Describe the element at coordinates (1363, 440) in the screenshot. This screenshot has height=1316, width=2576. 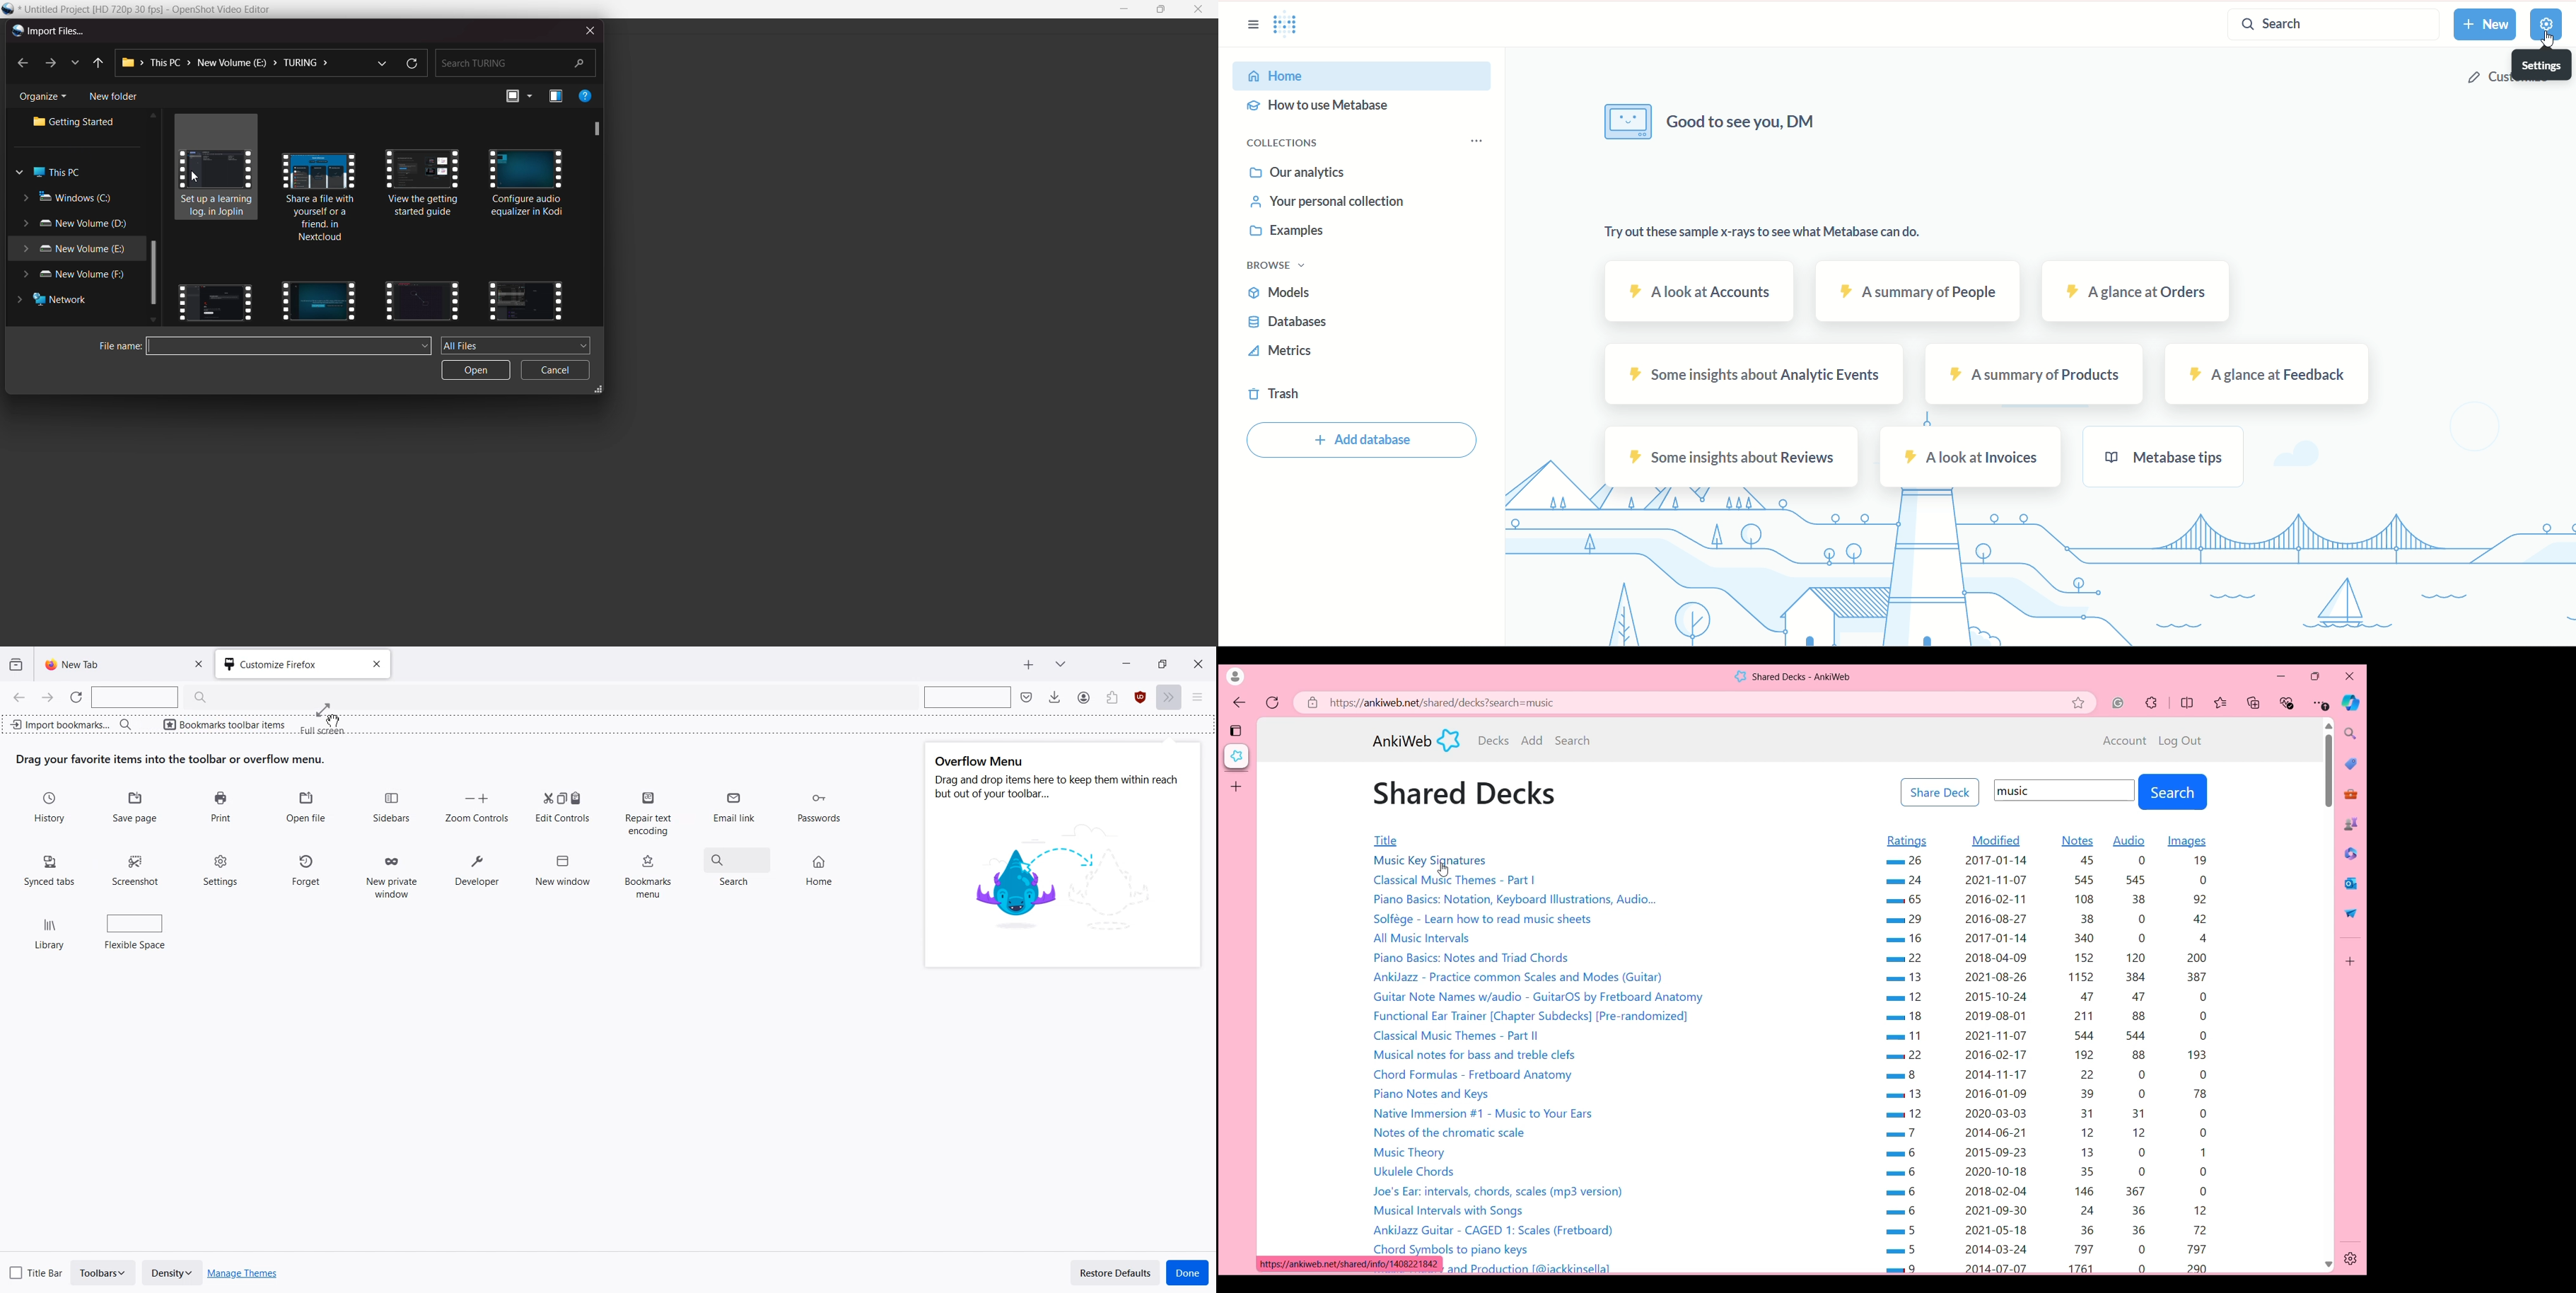
I see `add database` at that location.